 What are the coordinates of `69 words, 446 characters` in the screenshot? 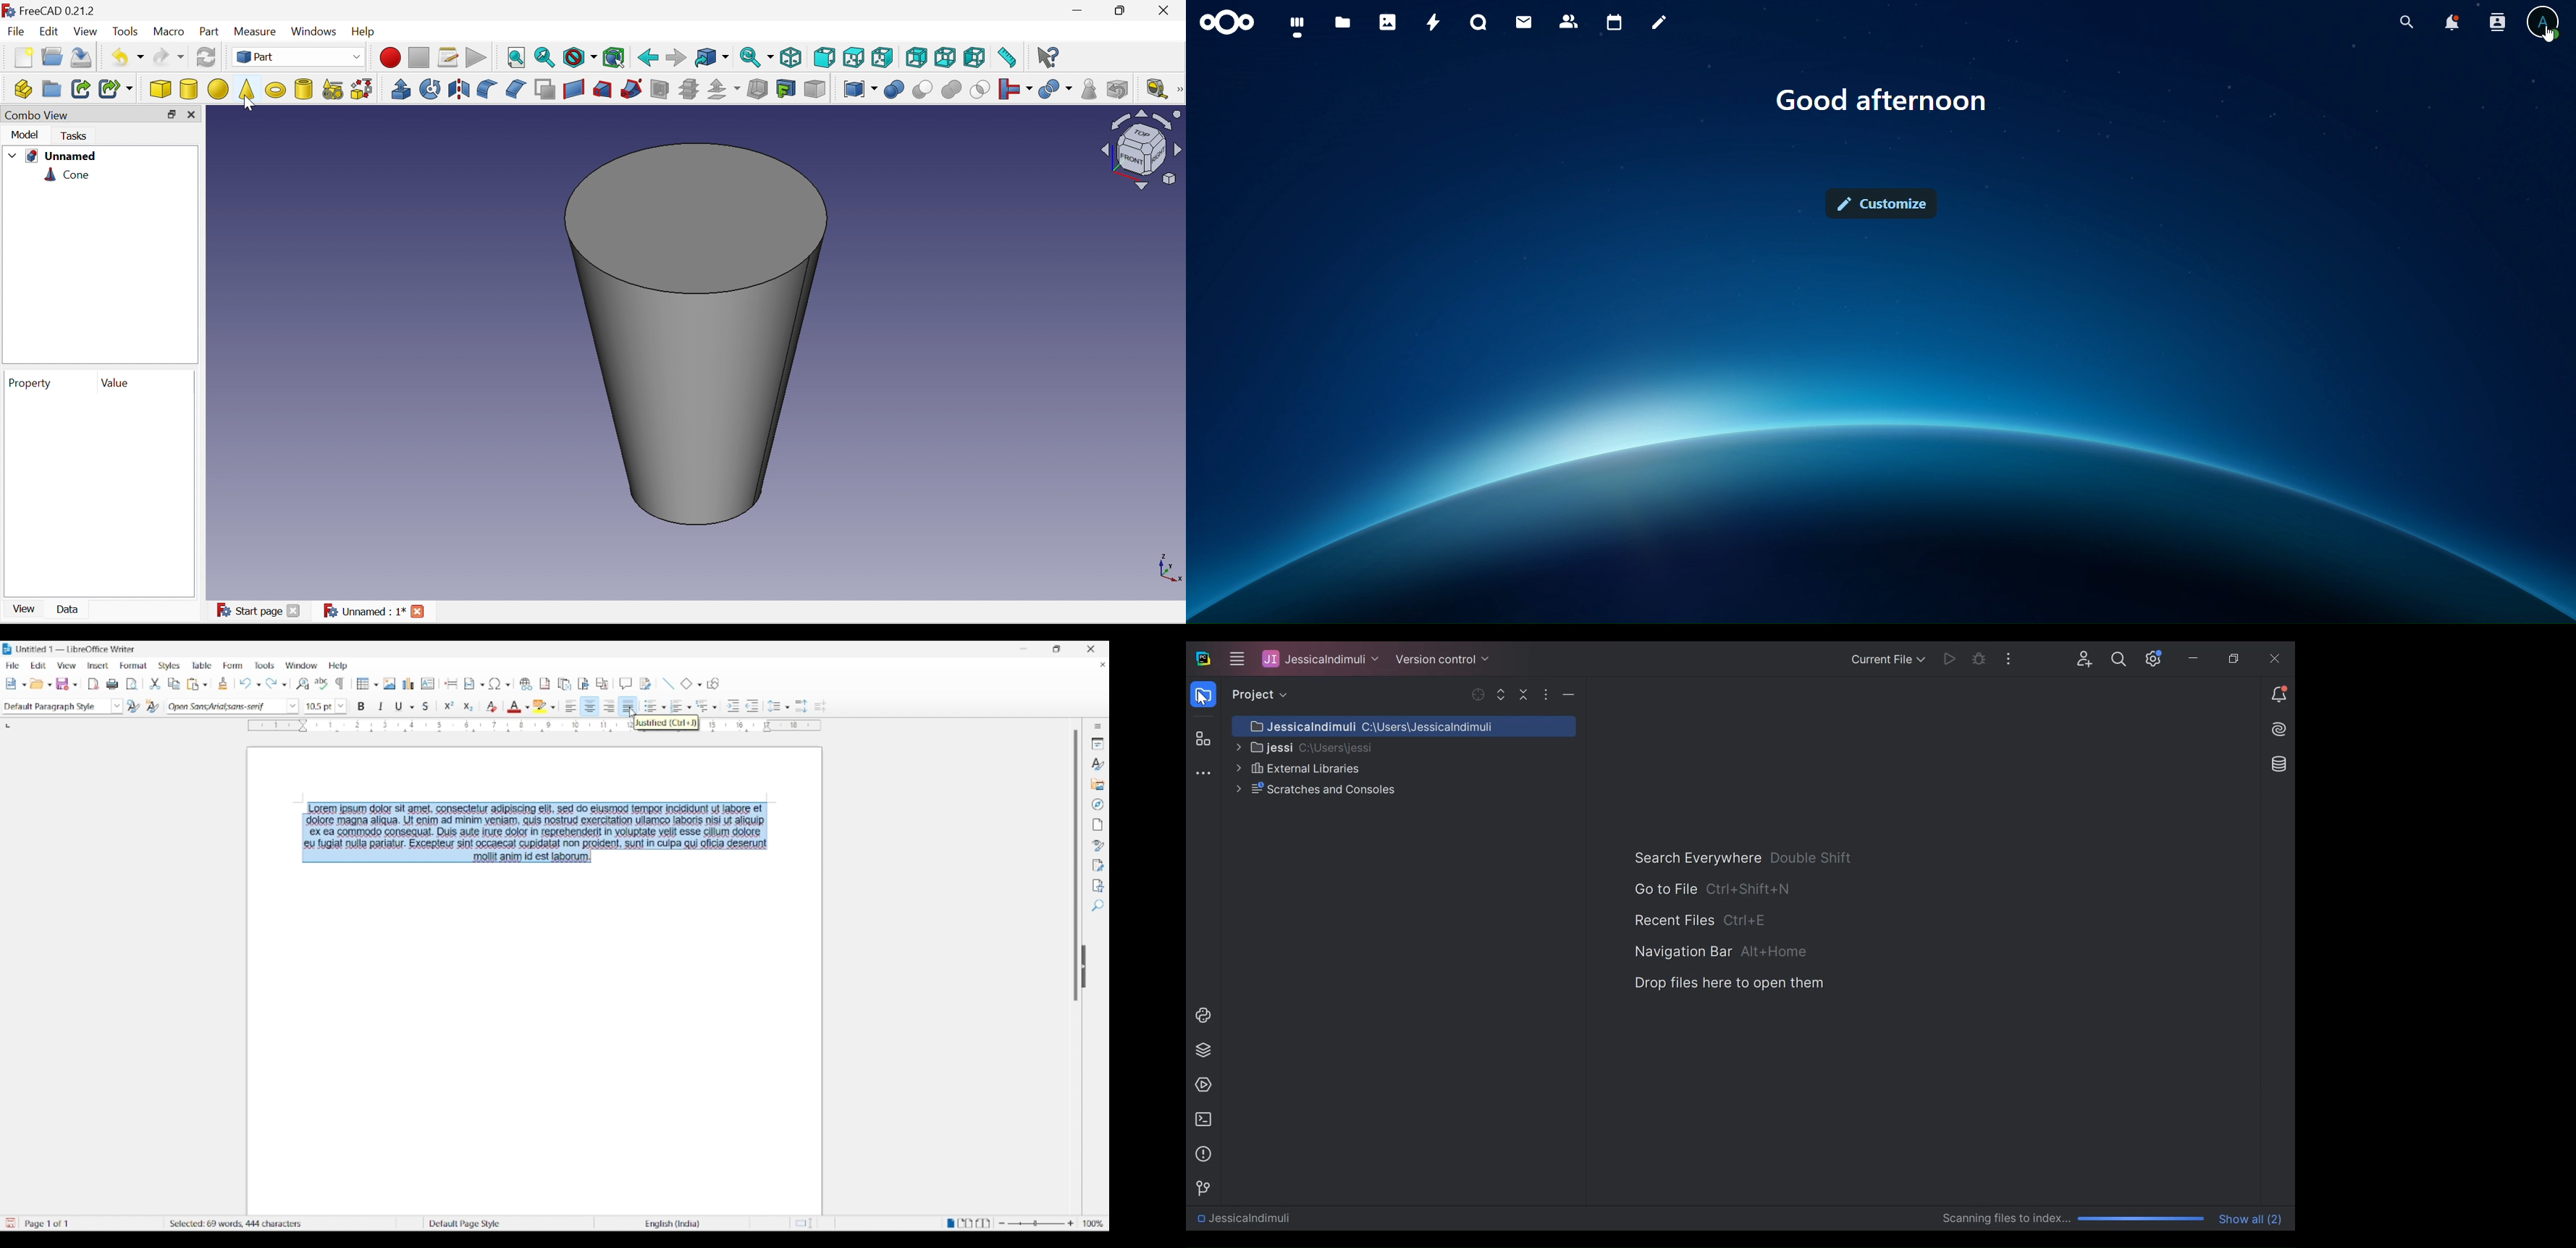 It's located at (218, 1222).